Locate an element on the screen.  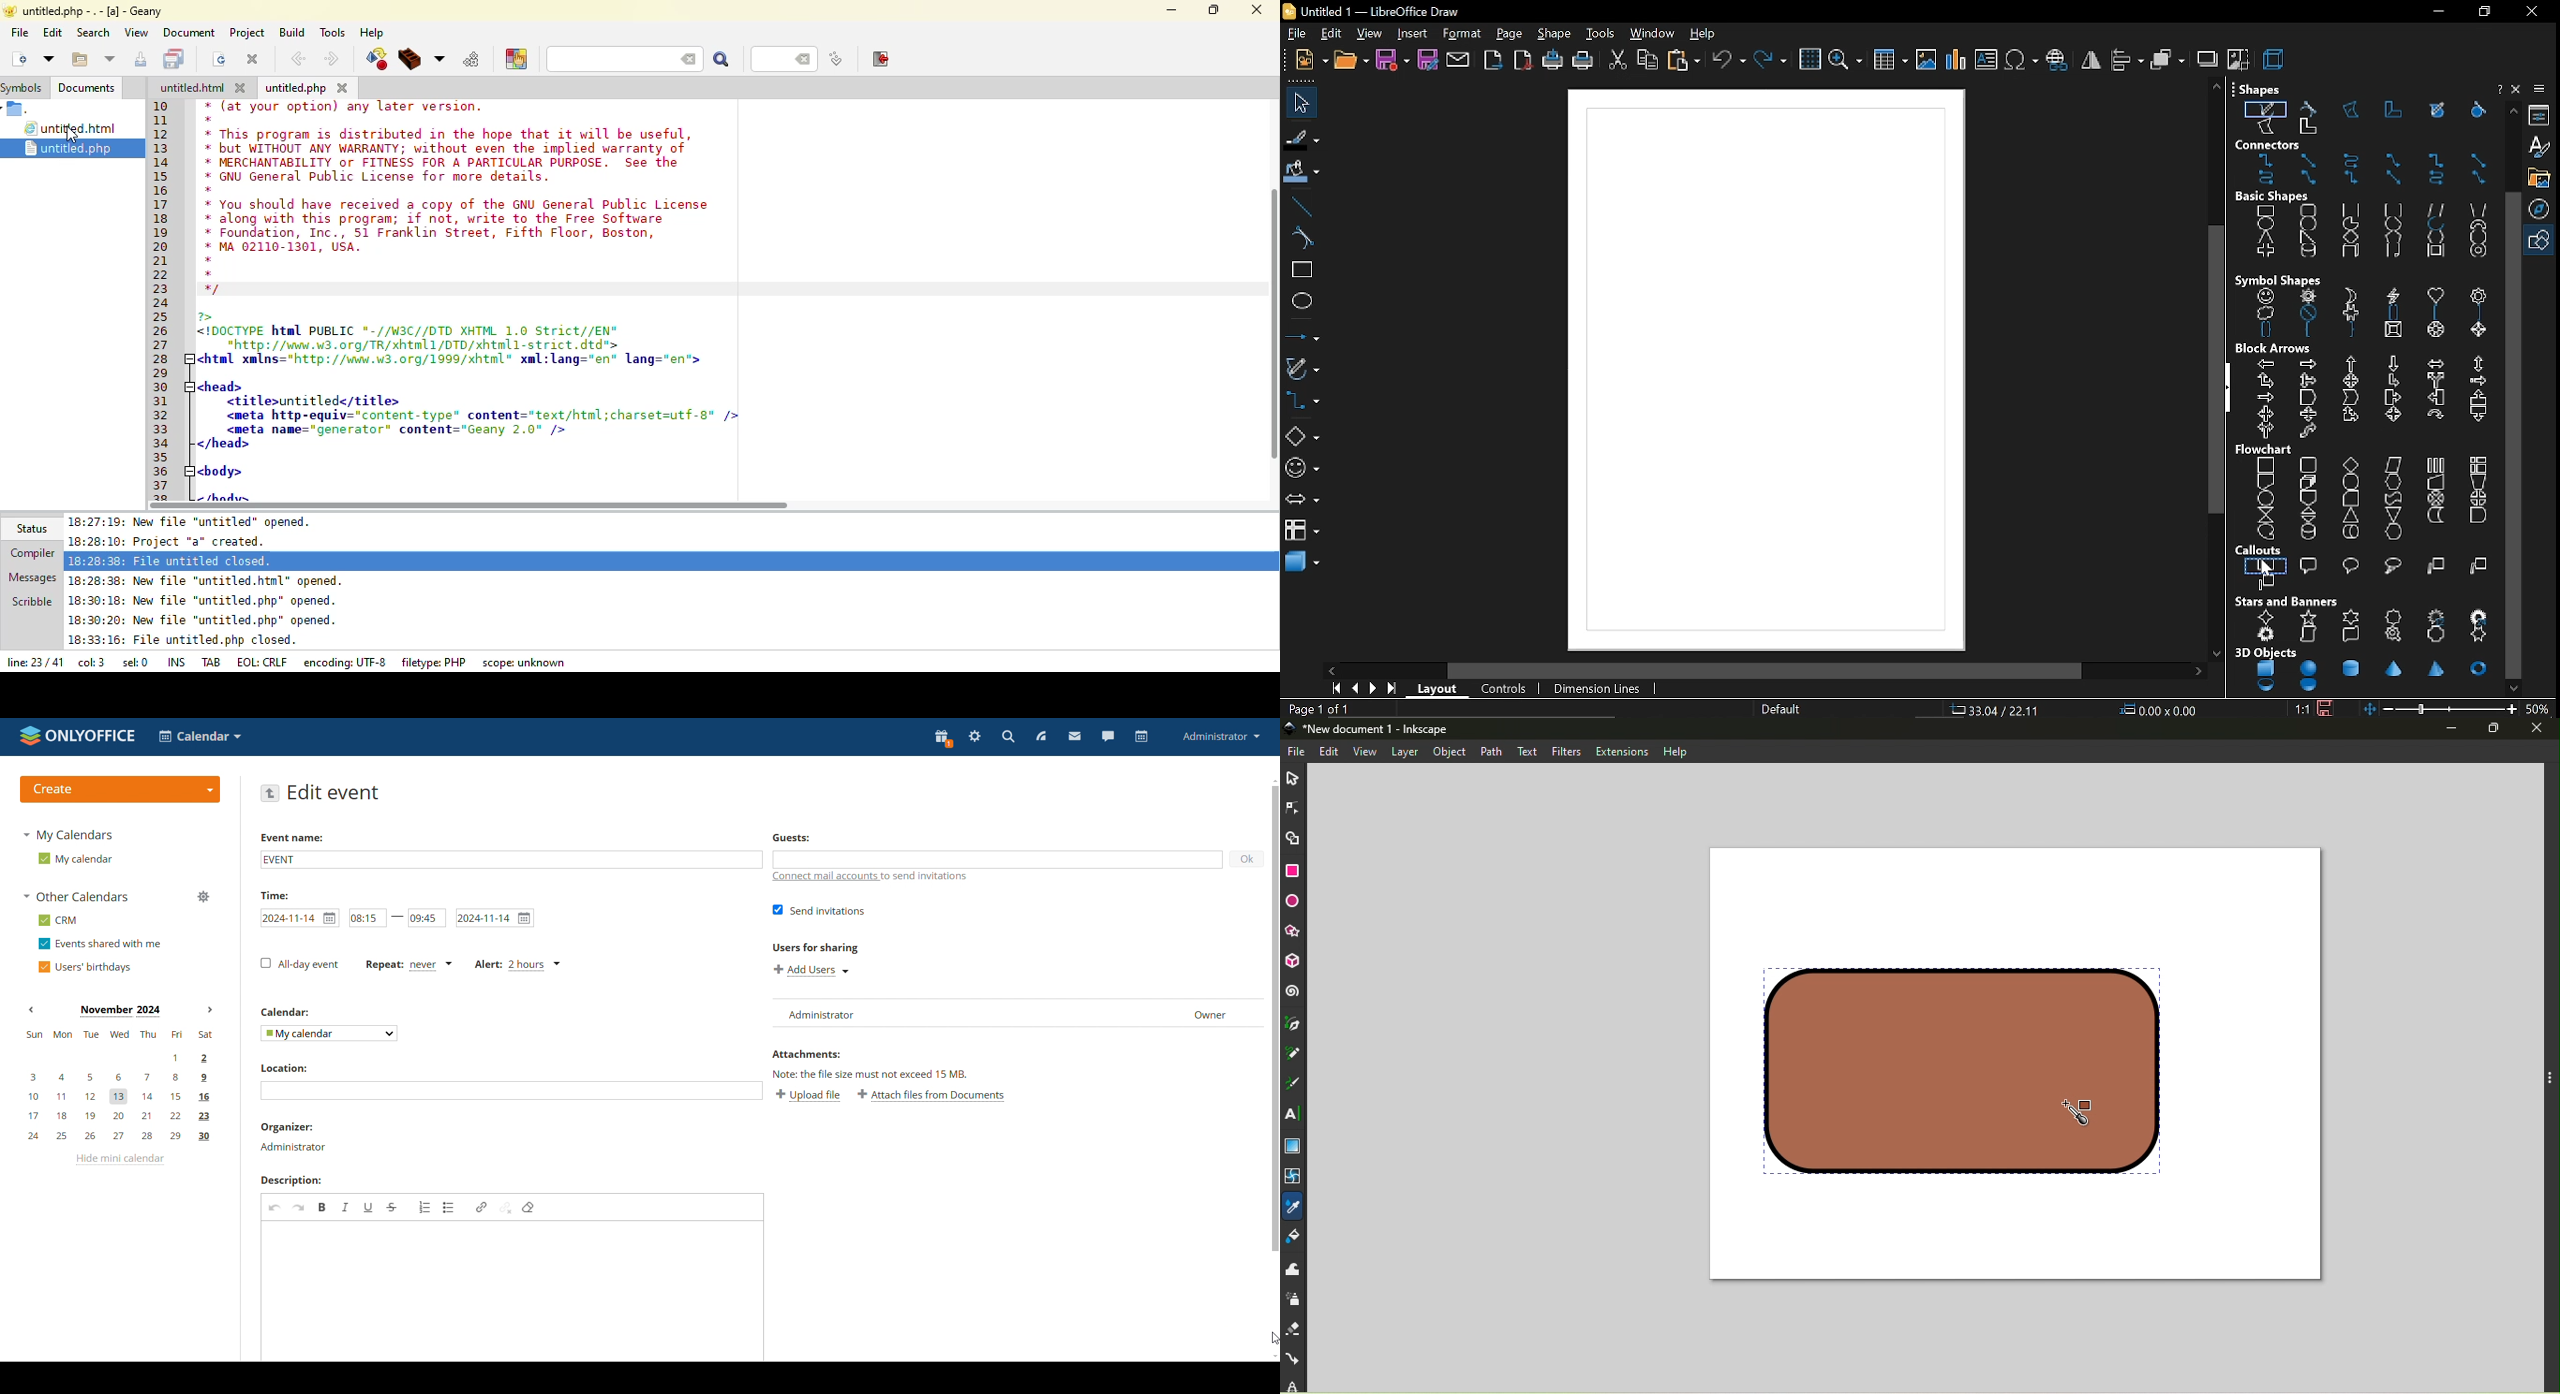
reload is located at coordinates (221, 61).